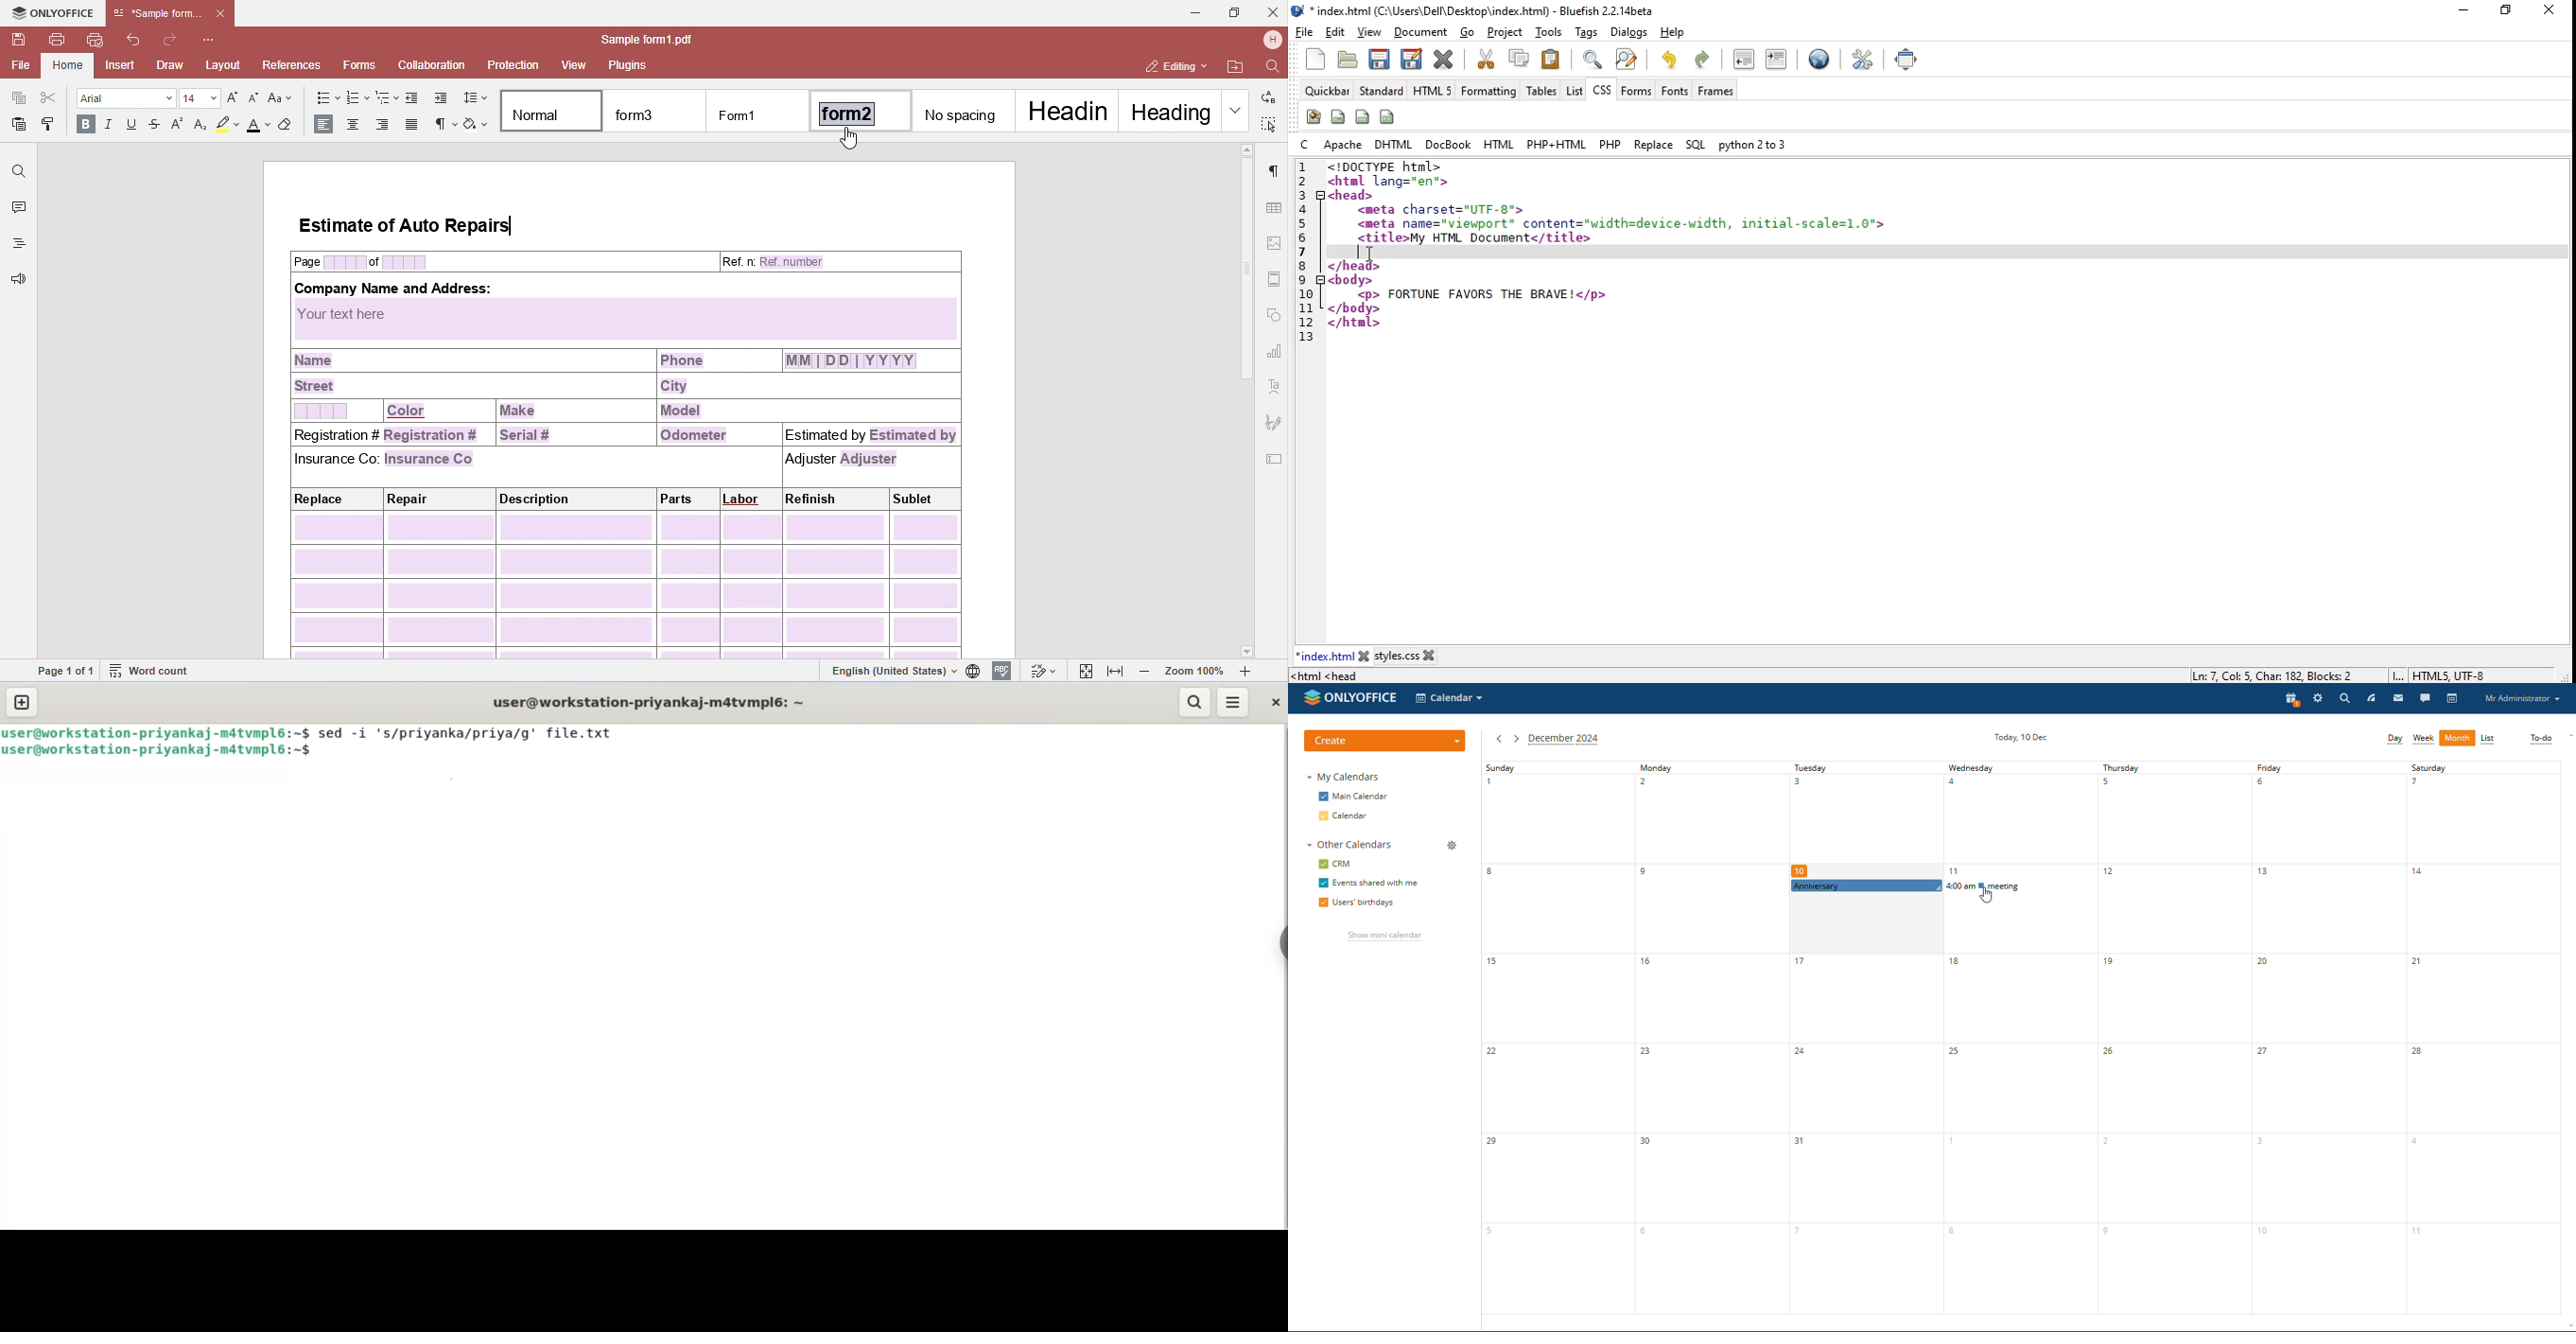  Describe the element at coordinates (1305, 181) in the screenshot. I see `2` at that location.